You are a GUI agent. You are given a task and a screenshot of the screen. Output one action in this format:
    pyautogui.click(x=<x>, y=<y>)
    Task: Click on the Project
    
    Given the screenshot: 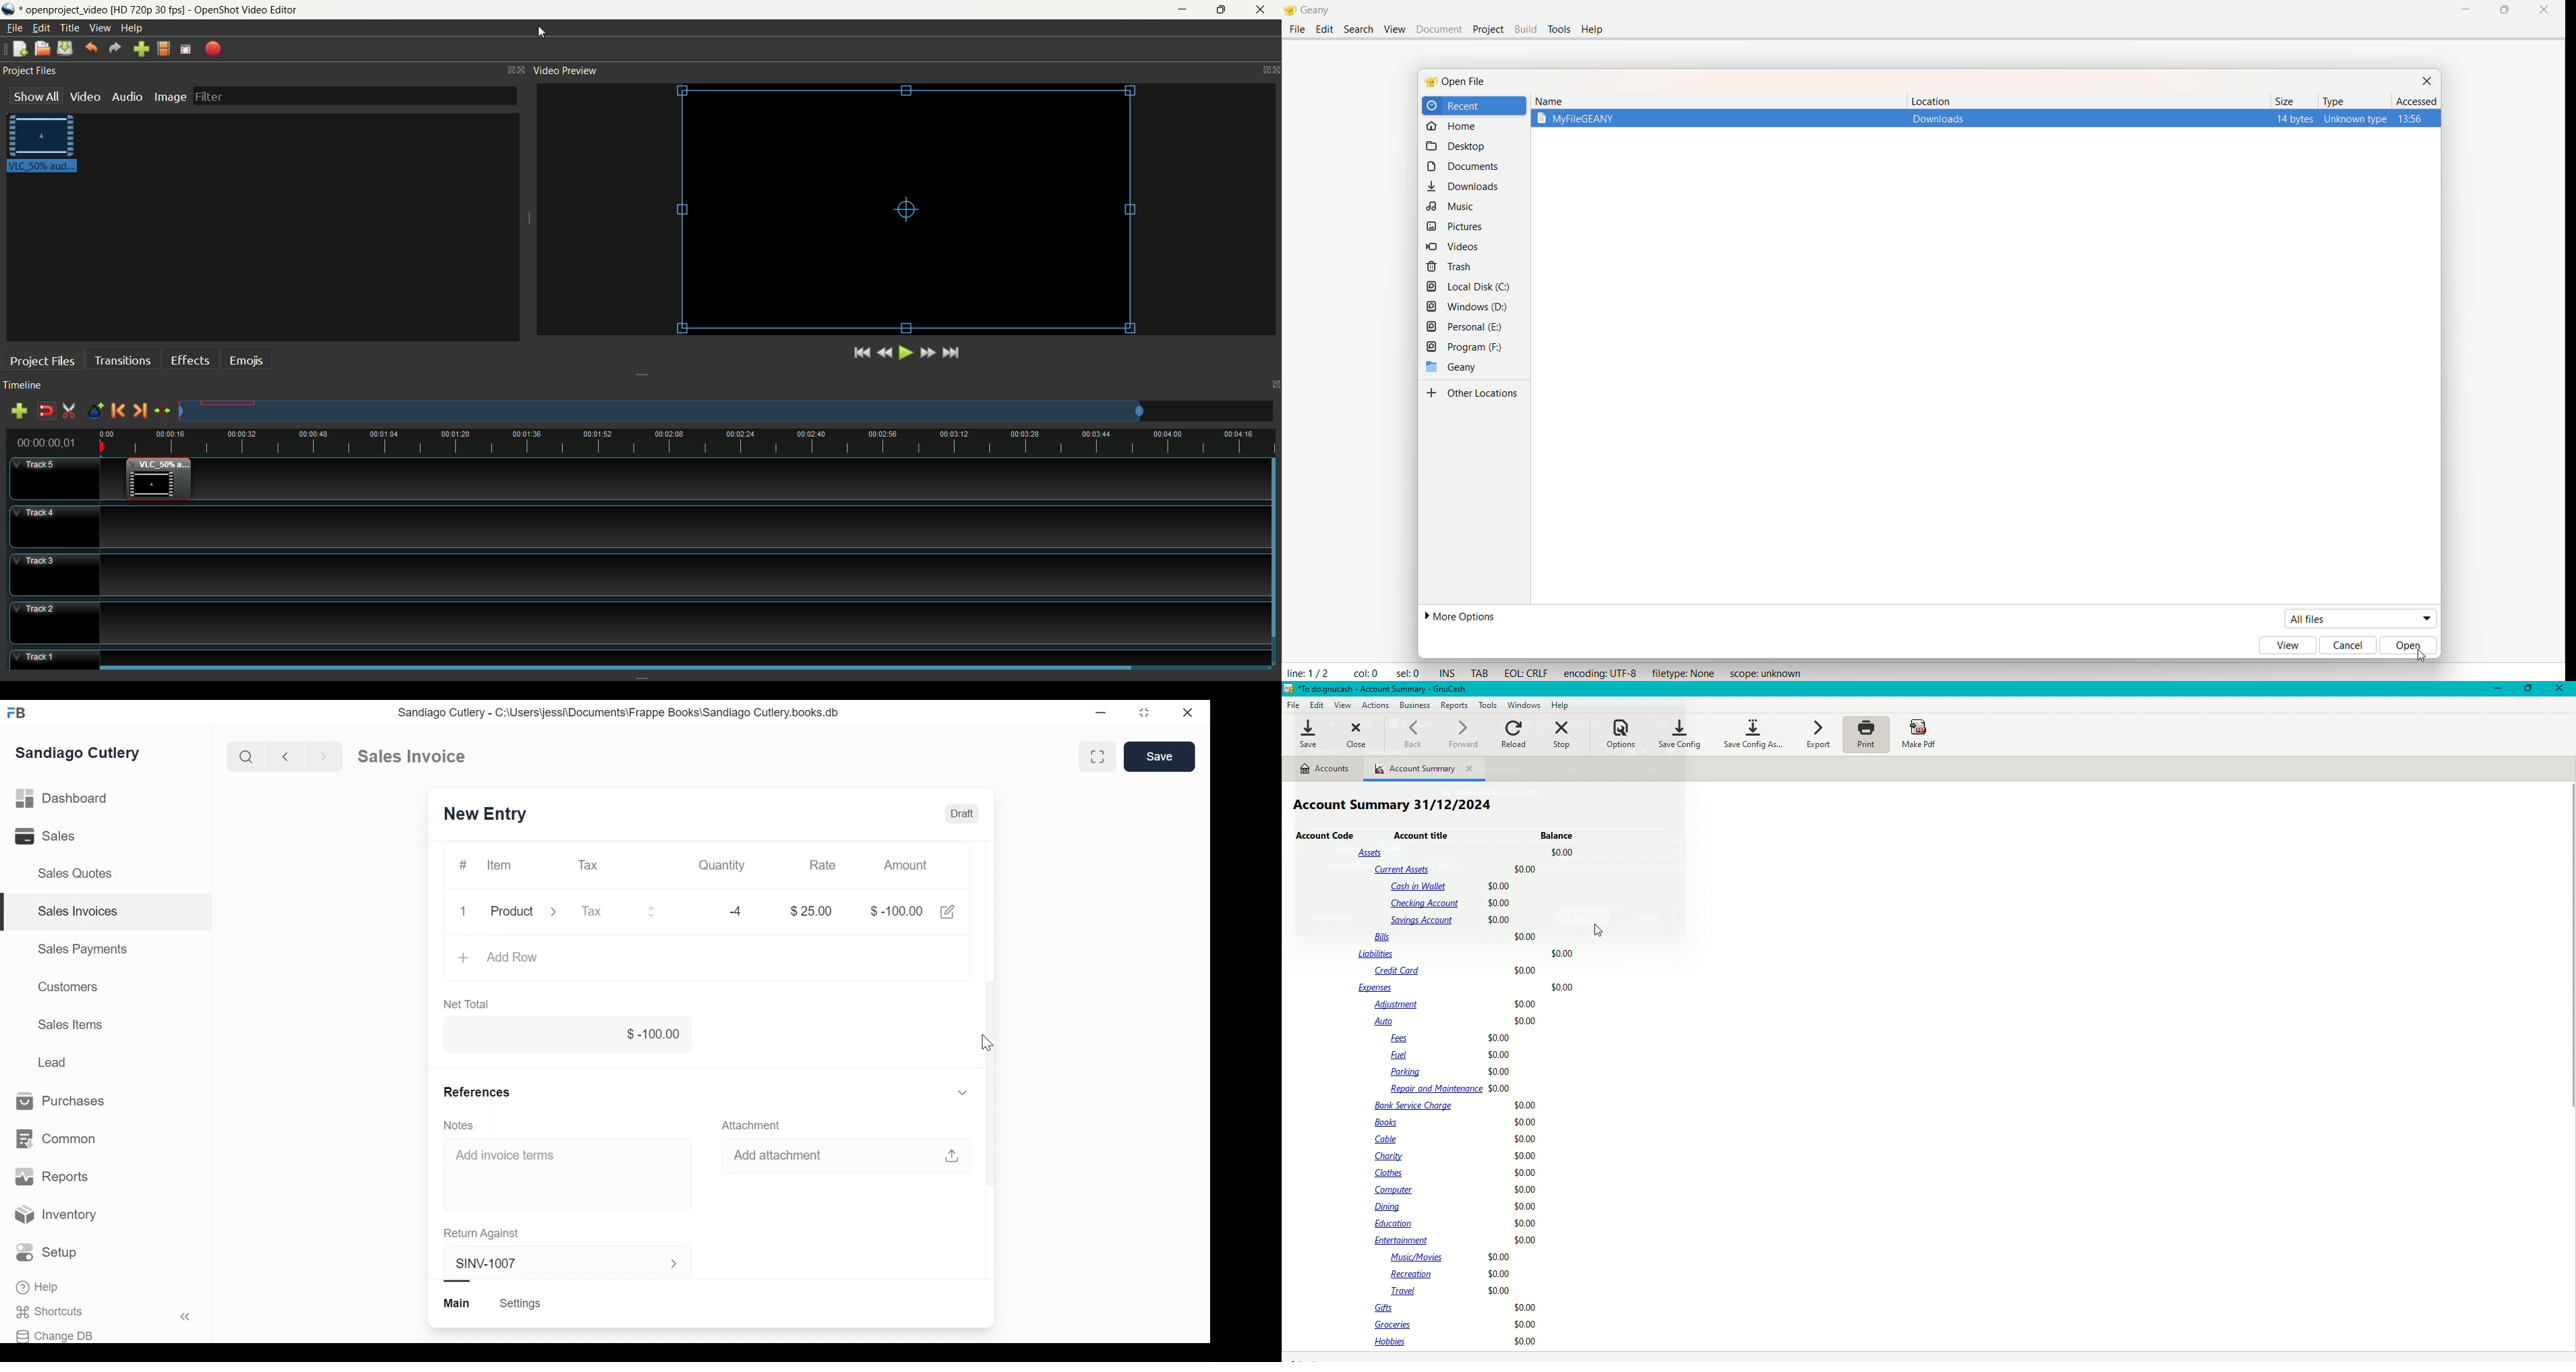 What is the action you would take?
    pyautogui.click(x=1488, y=29)
    